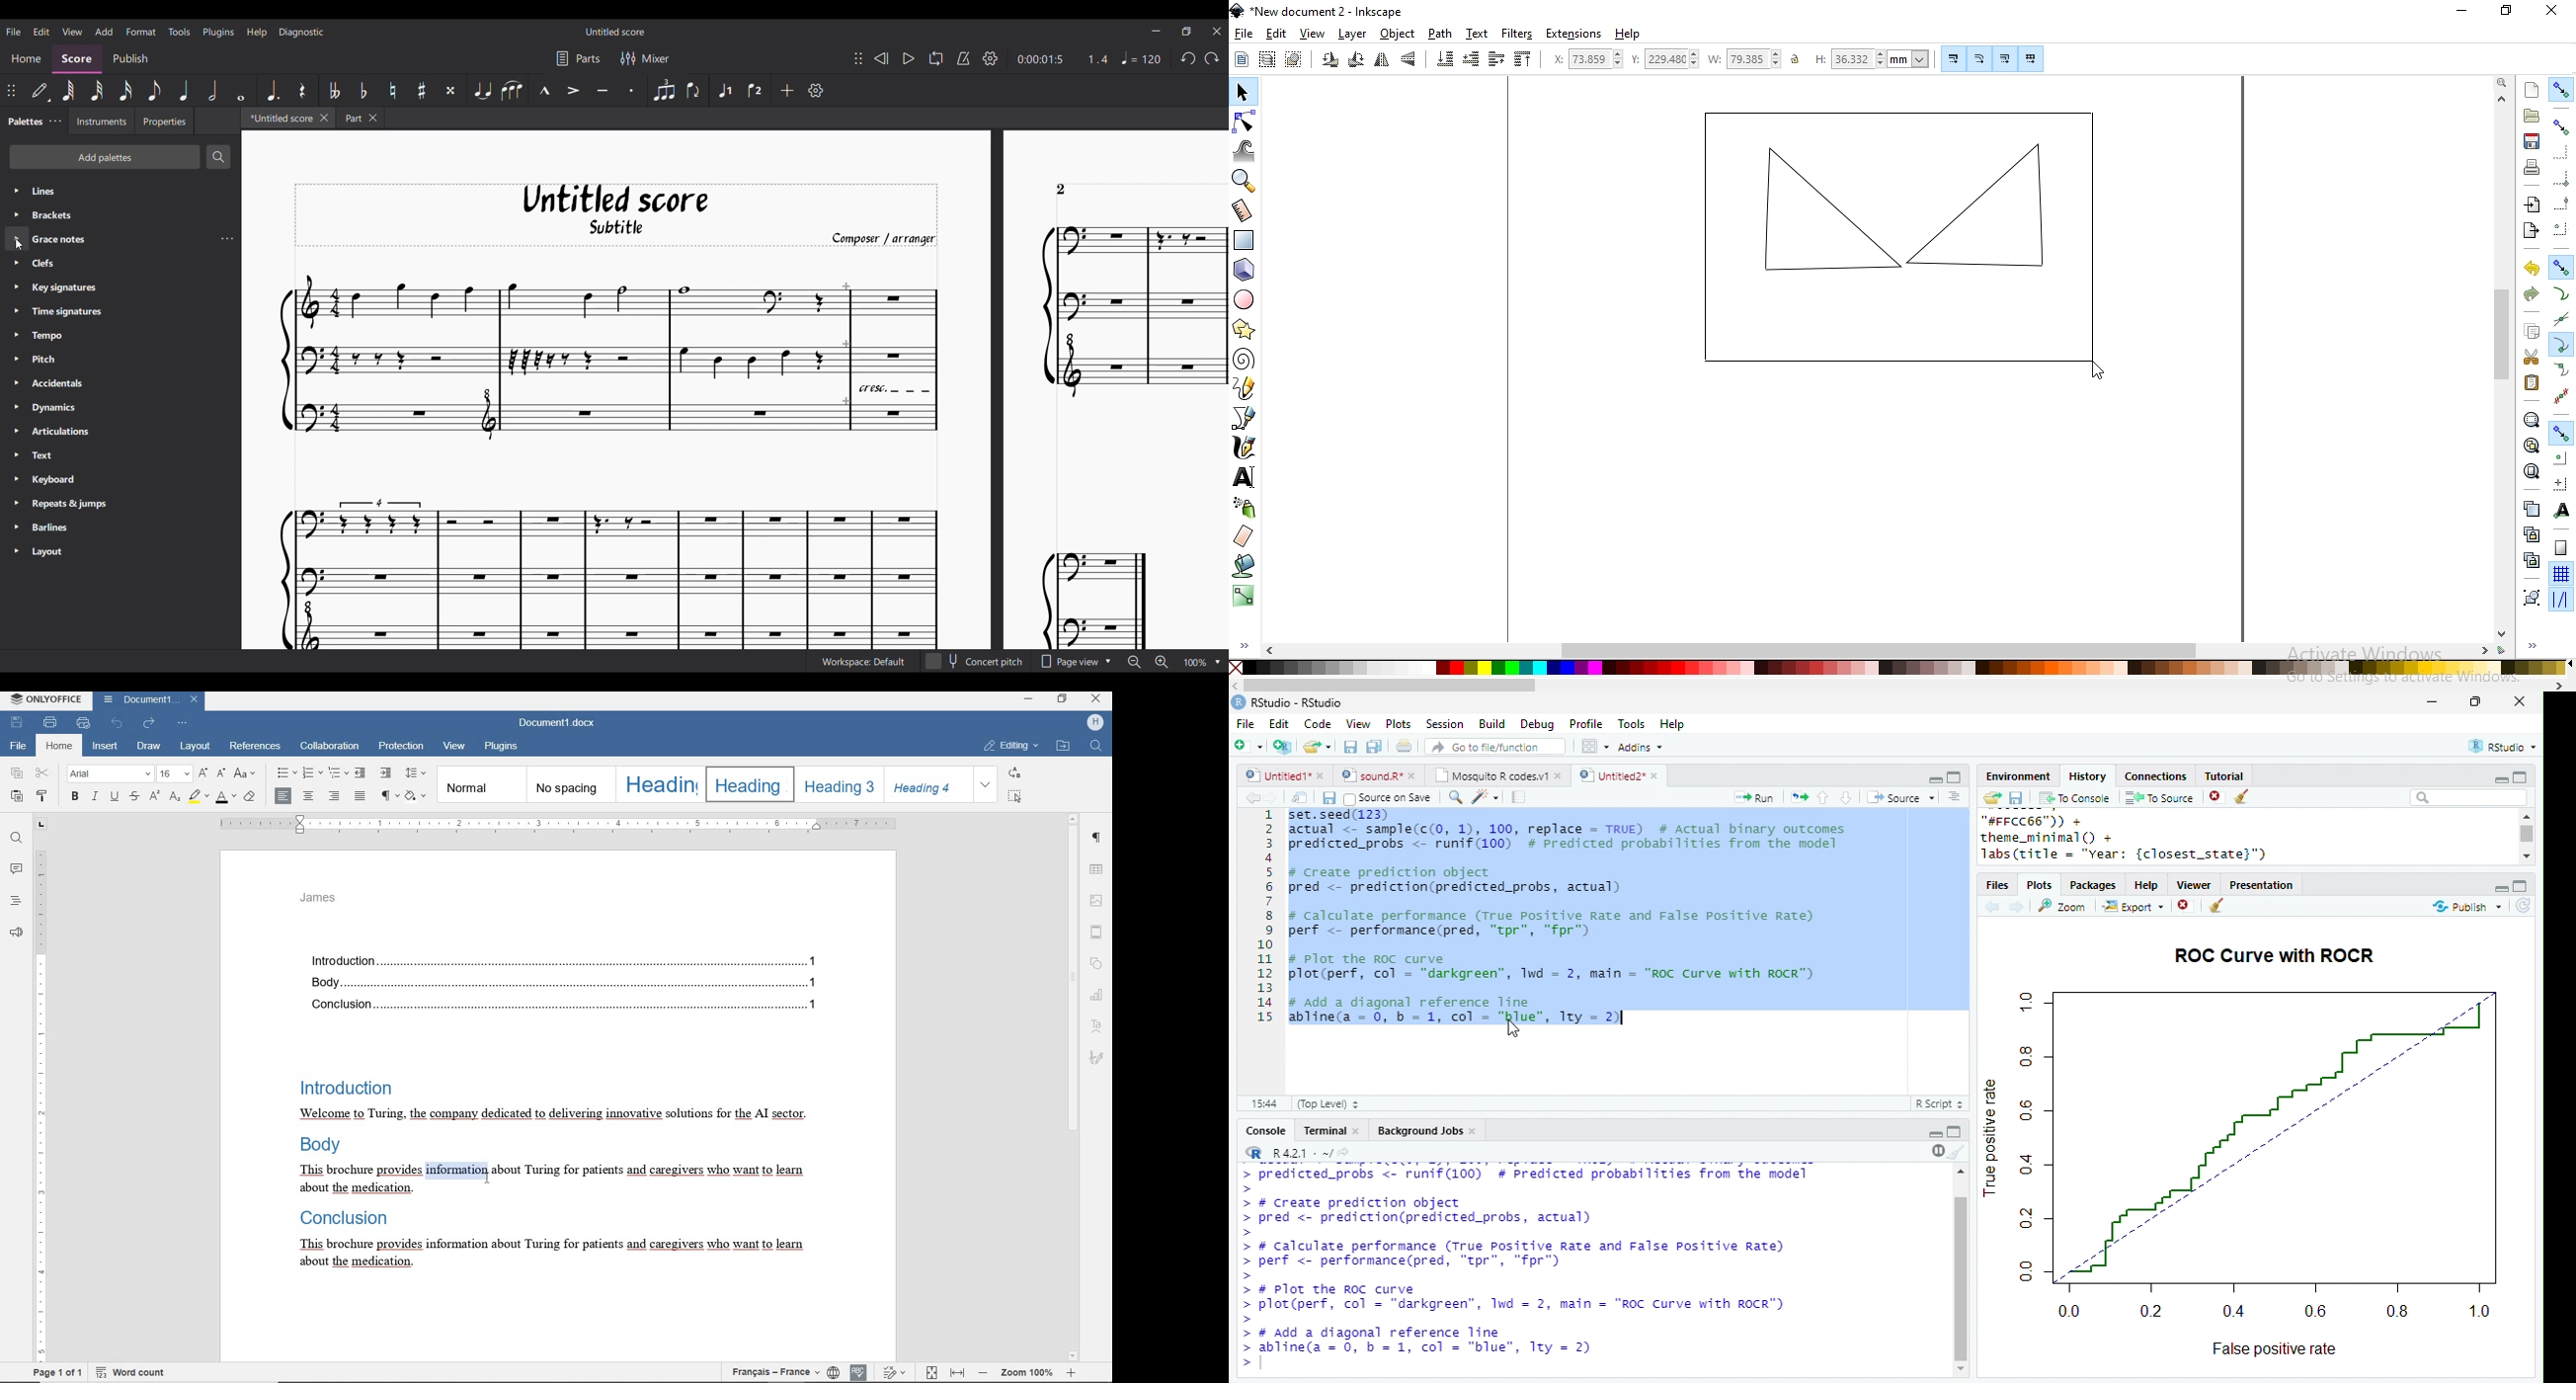 This screenshot has height=1400, width=2576. What do you see at coordinates (1074, 1087) in the screenshot?
I see `SCROLLBAR` at bounding box center [1074, 1087].